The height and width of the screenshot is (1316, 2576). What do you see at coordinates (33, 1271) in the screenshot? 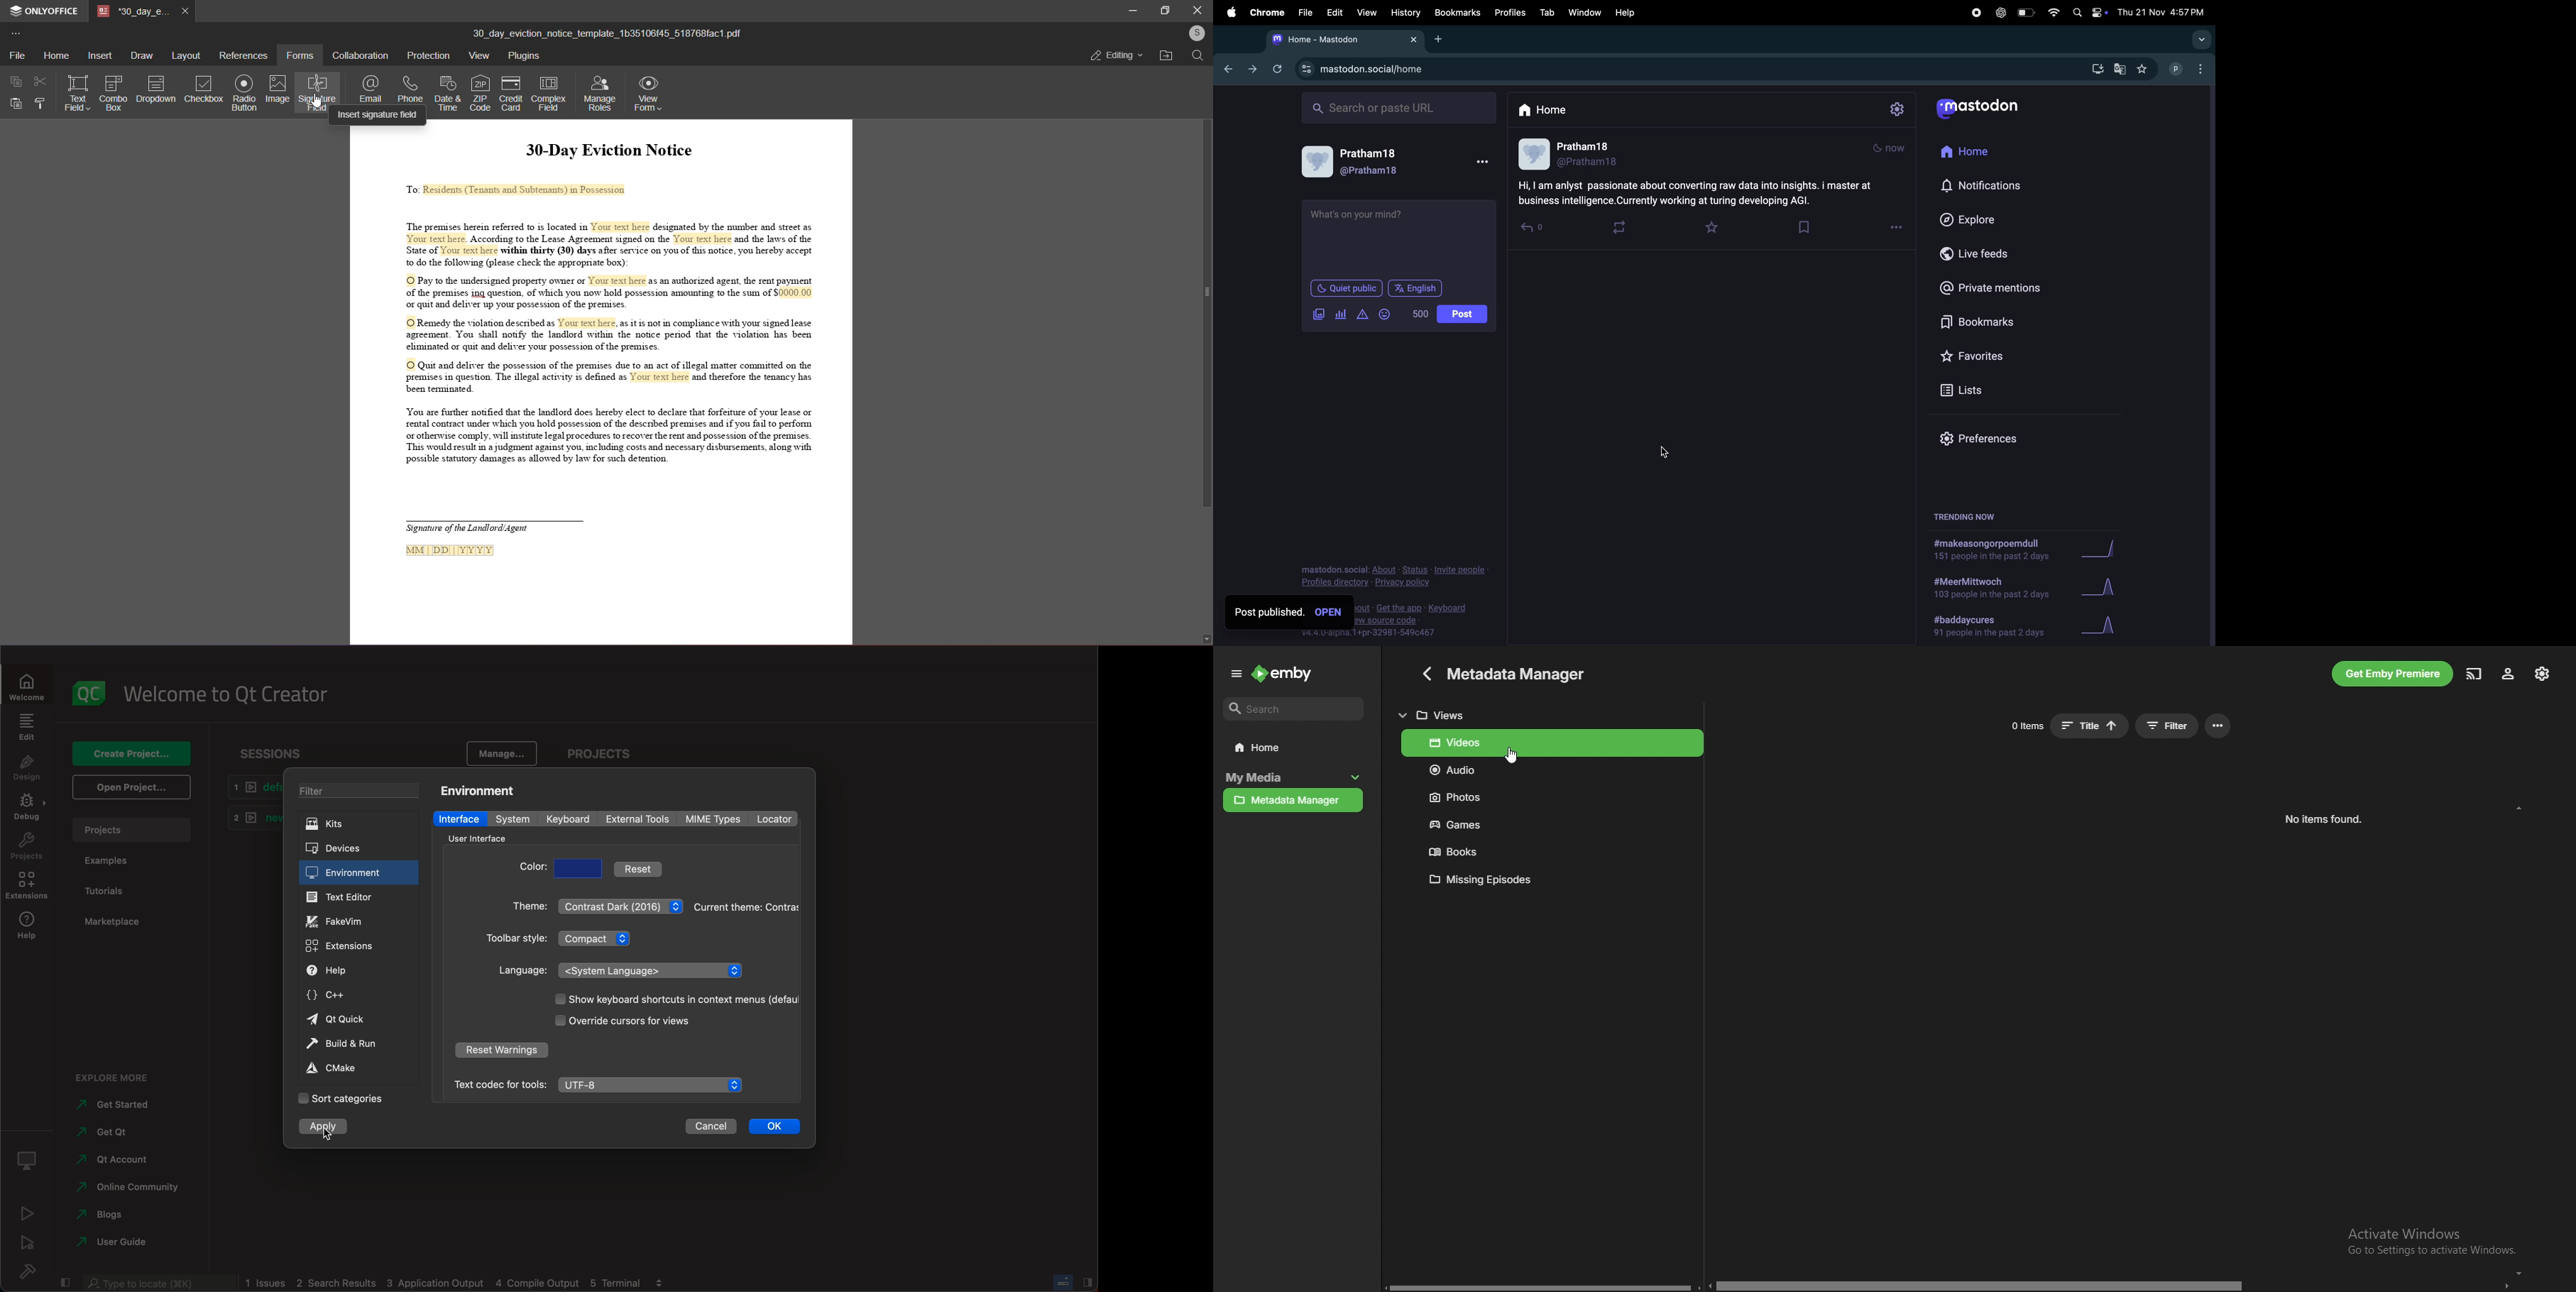
I see `build` at bounding box center [33, 1271].